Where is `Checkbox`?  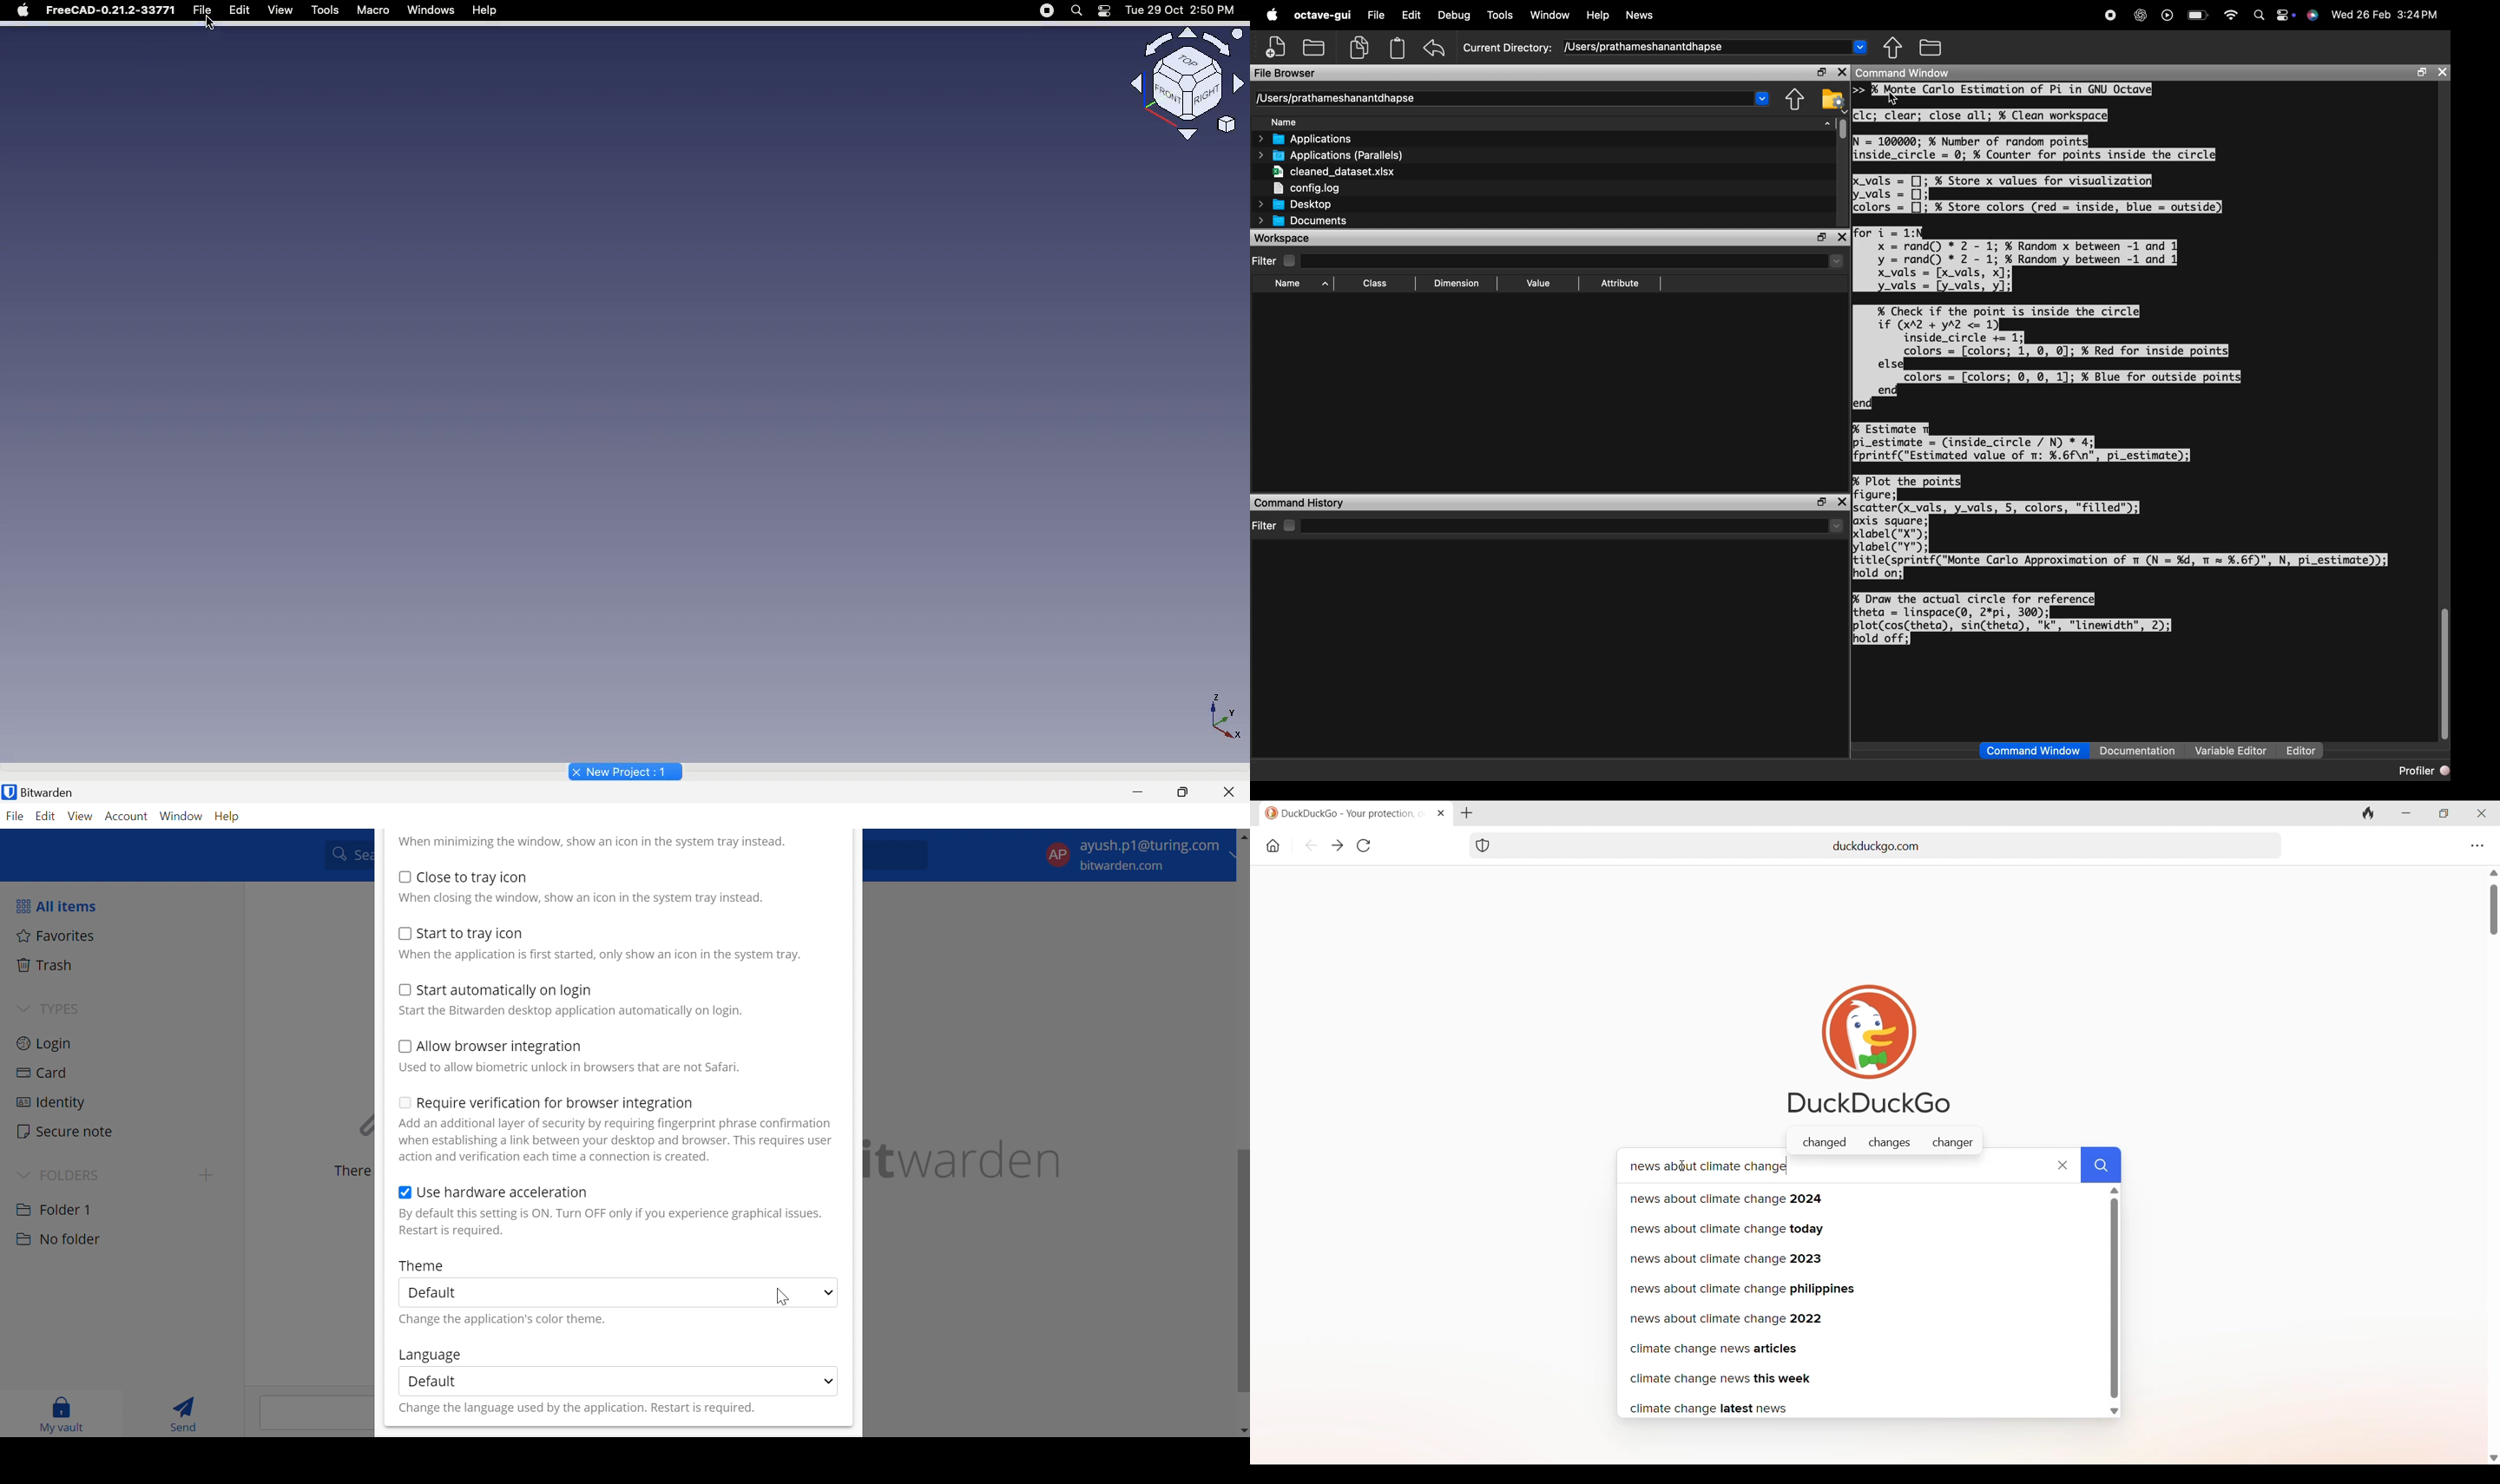
Checkbox is located at coordinates (404, 876).